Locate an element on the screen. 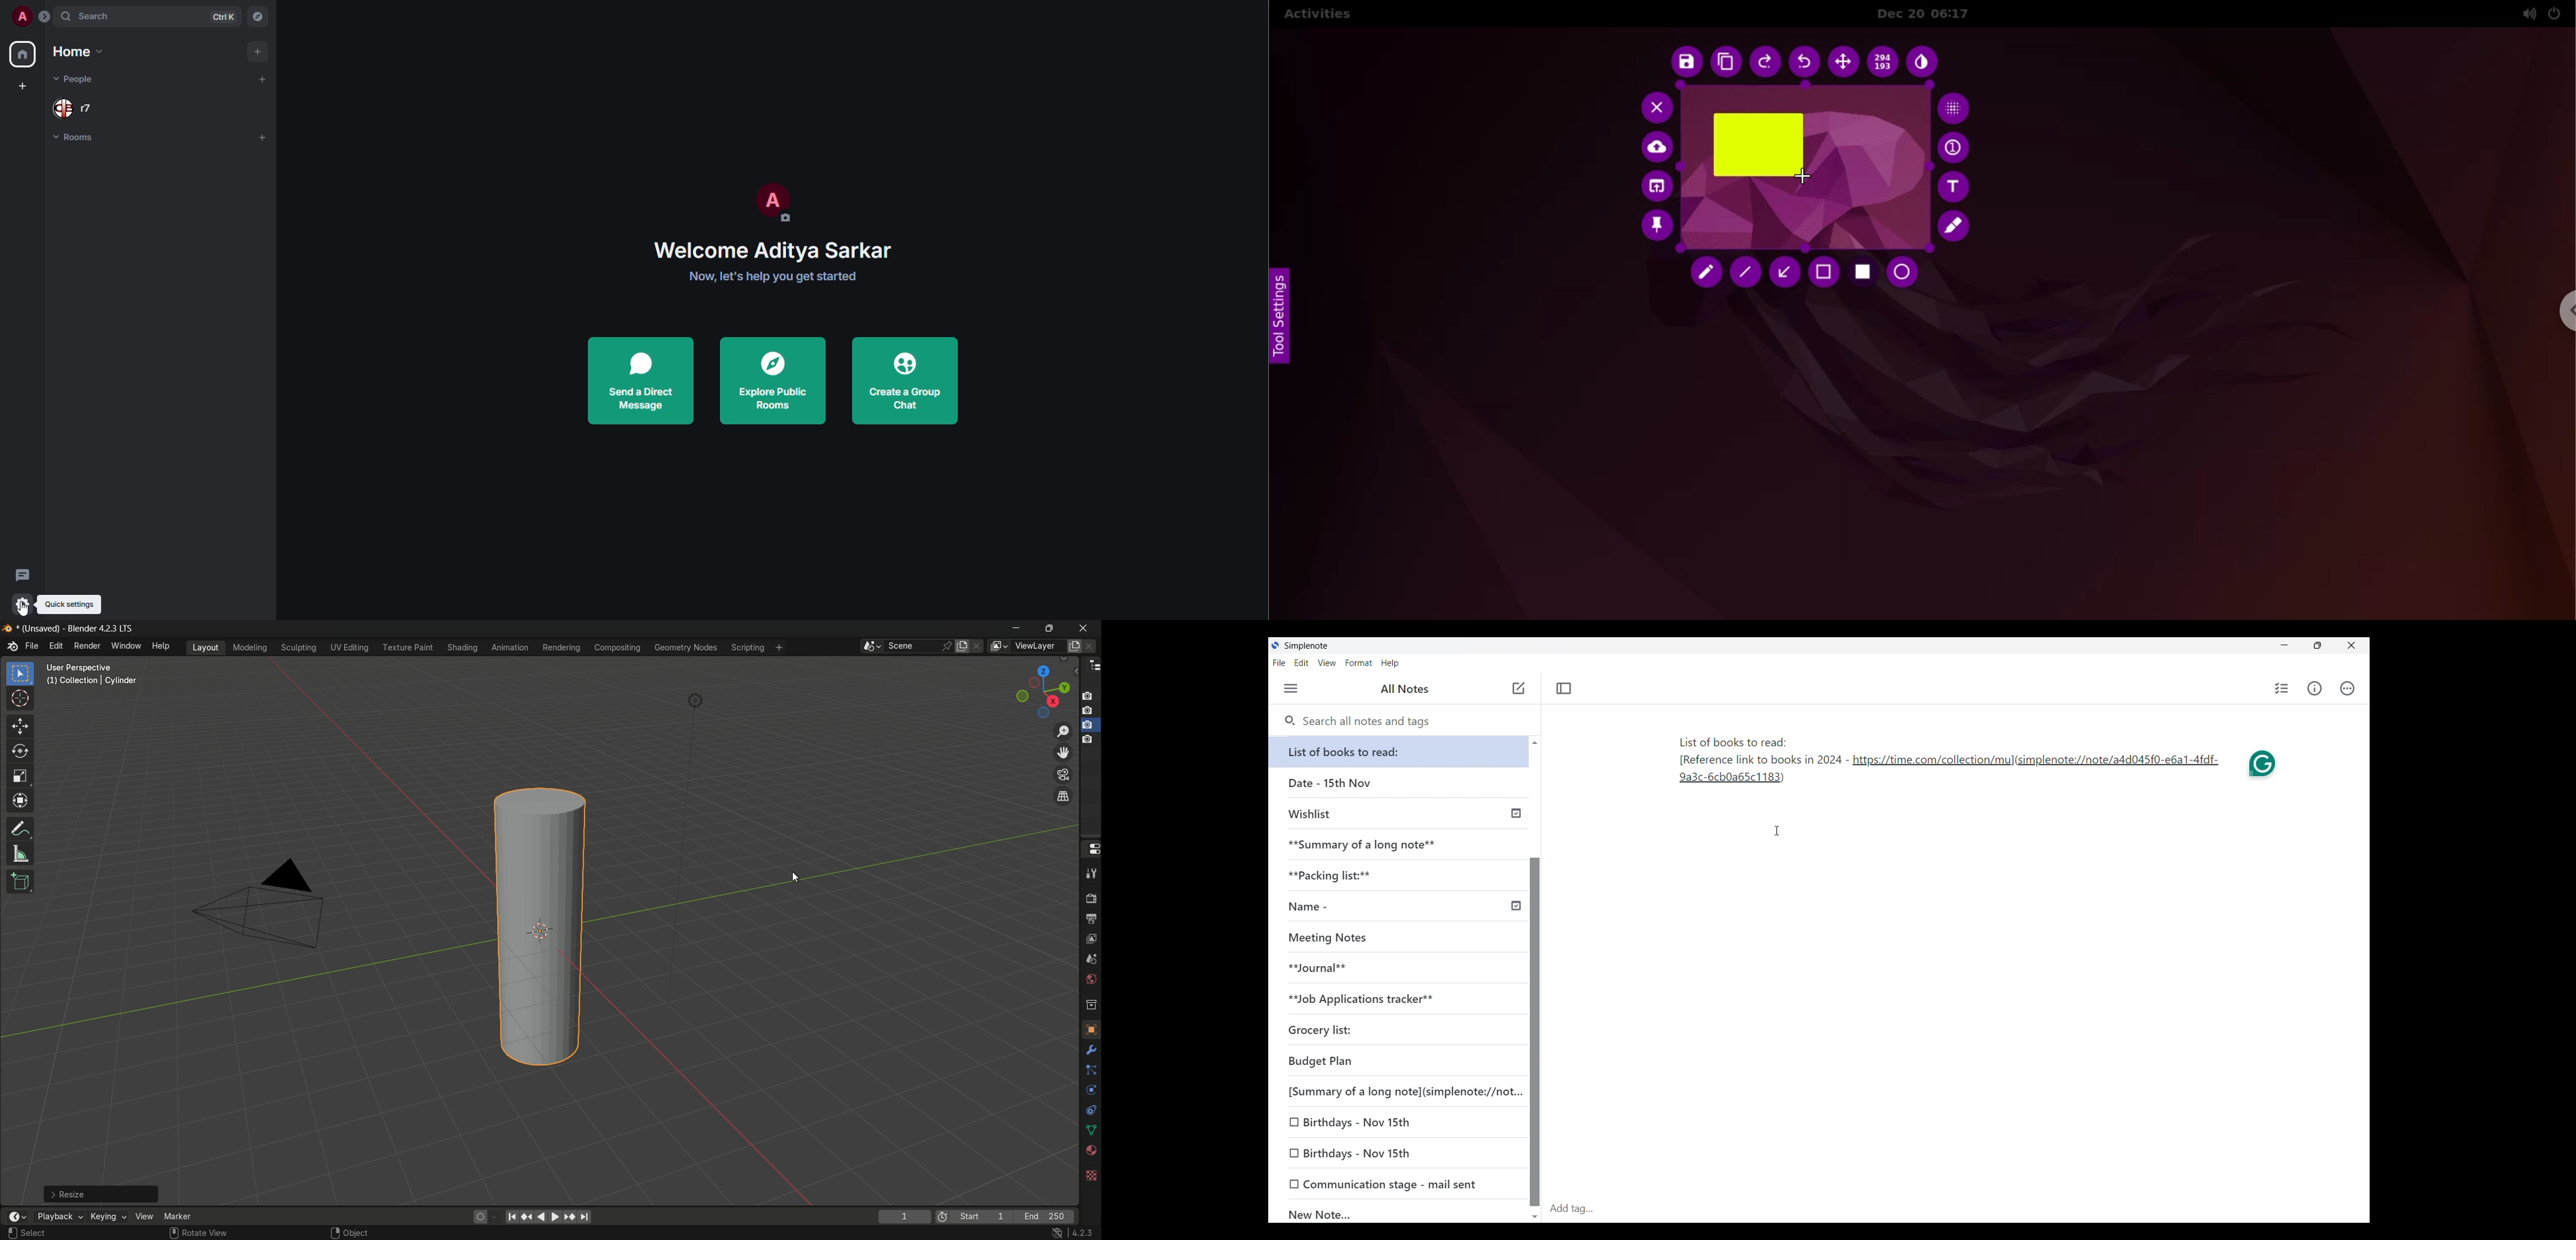  add is located at coordinates (263, 137).